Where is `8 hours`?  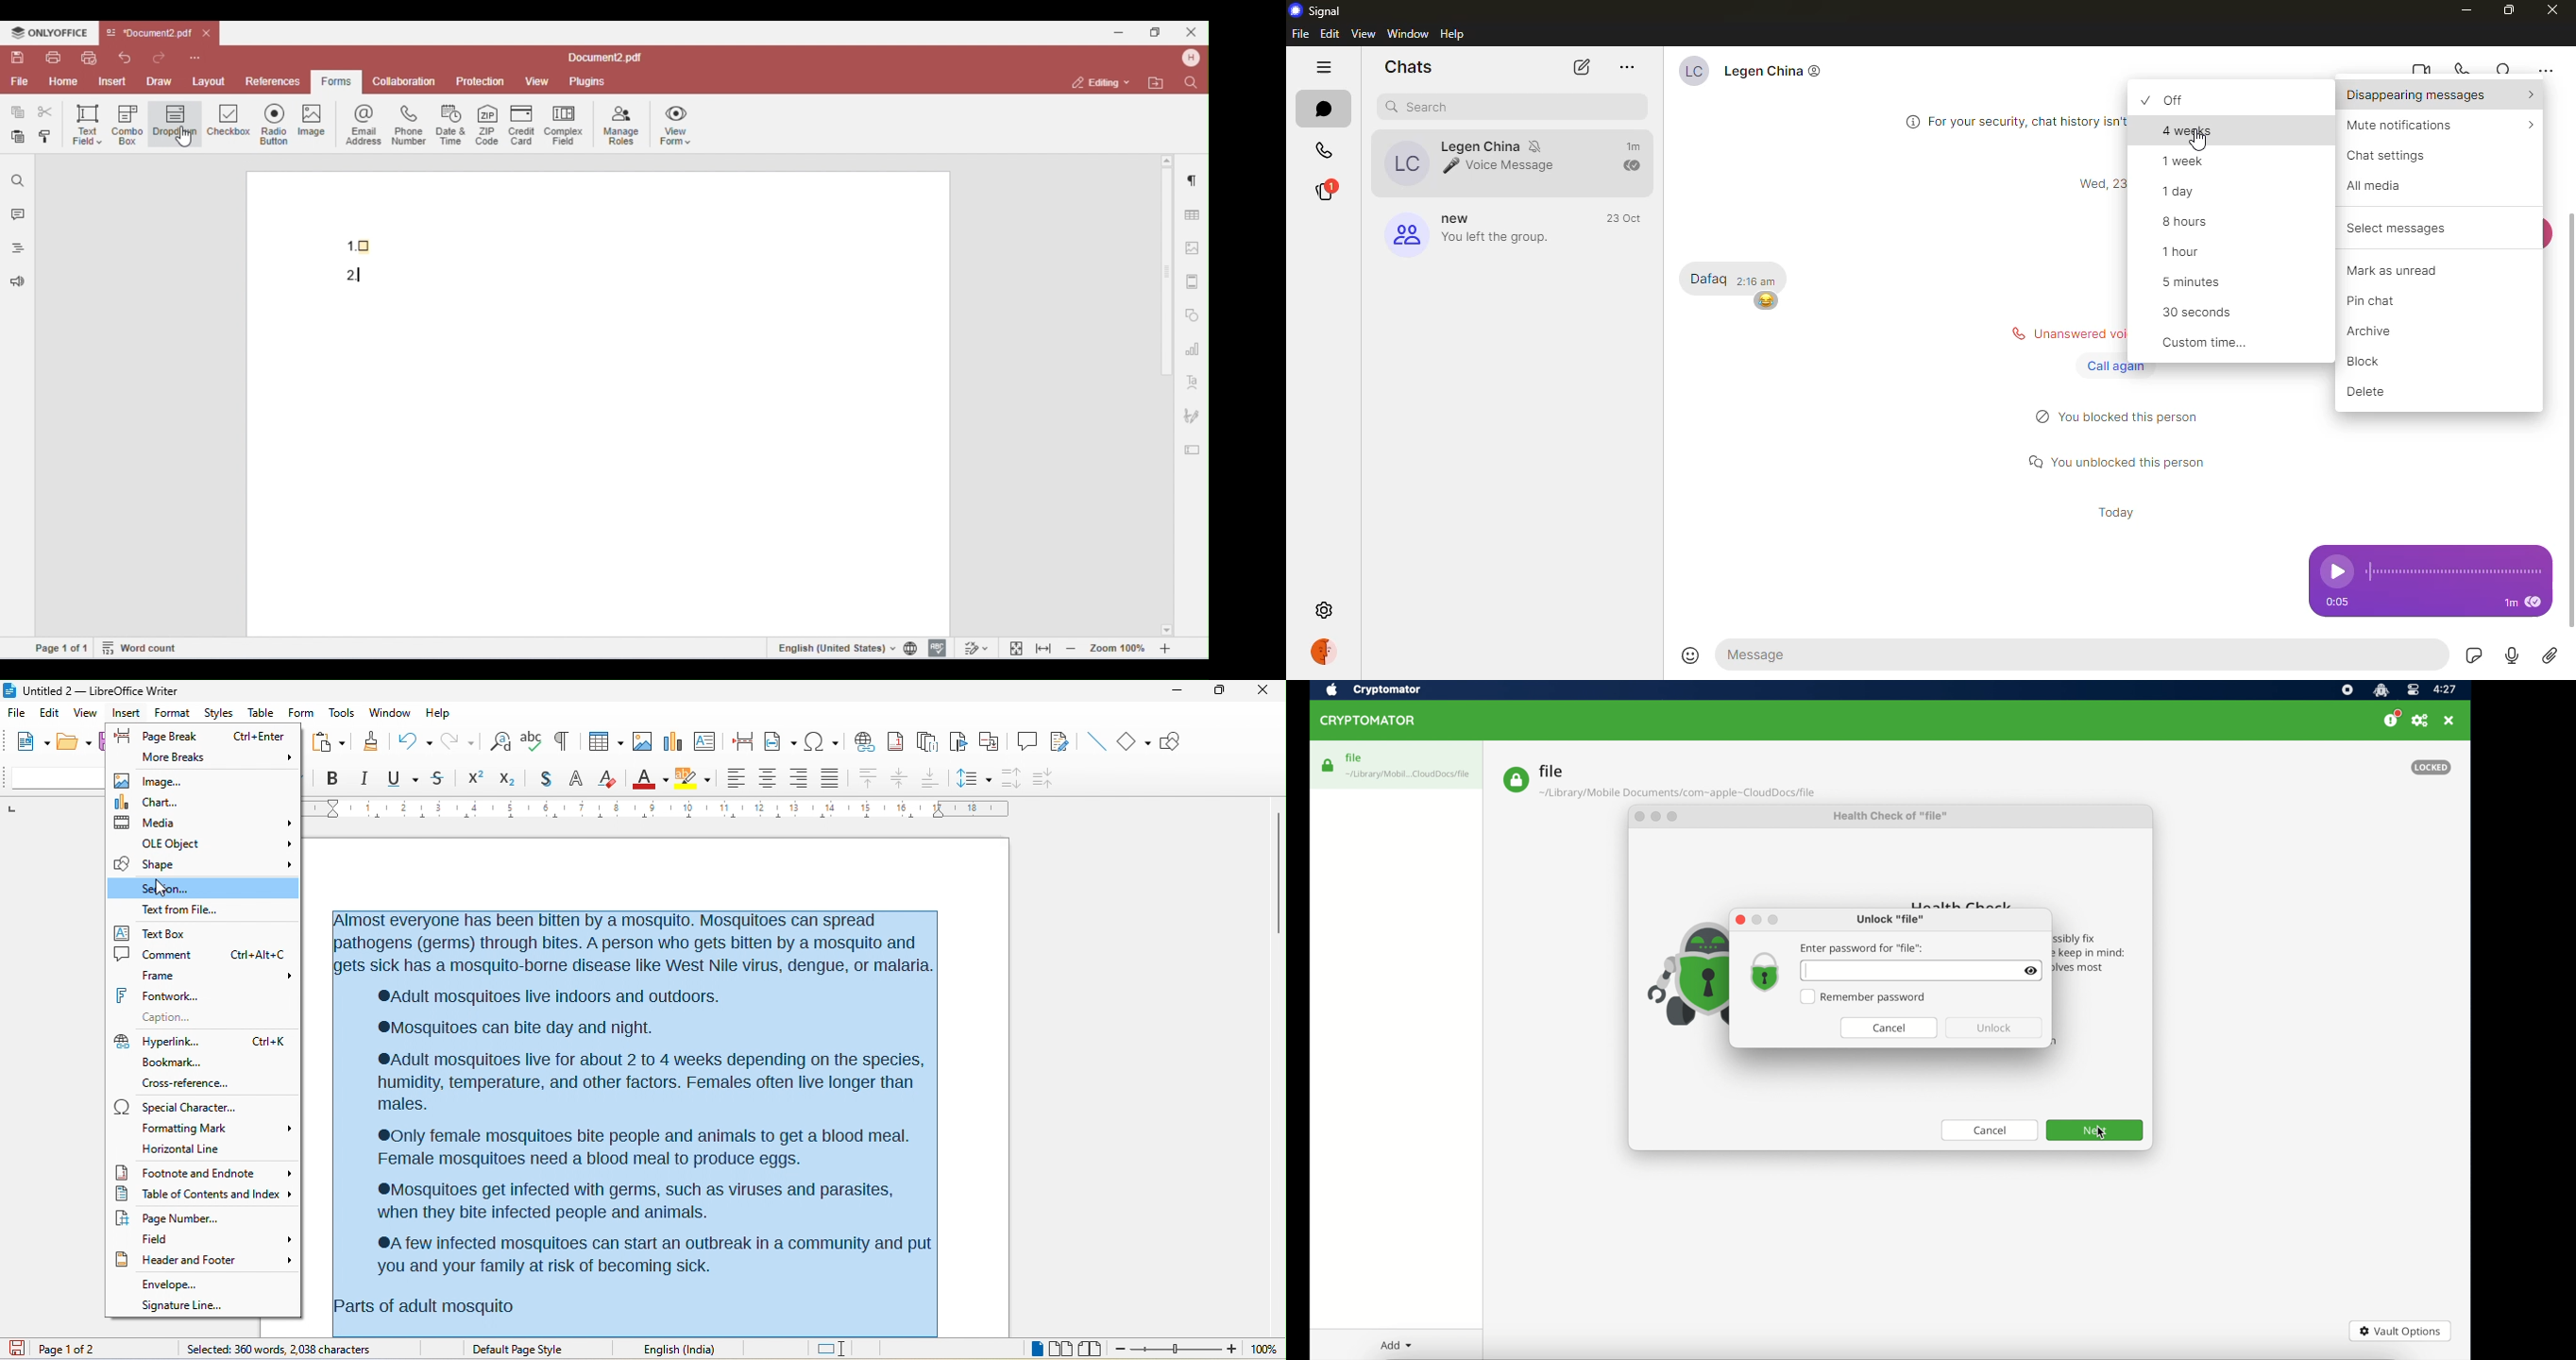 8 hours is located at coordinates (2191, 222).